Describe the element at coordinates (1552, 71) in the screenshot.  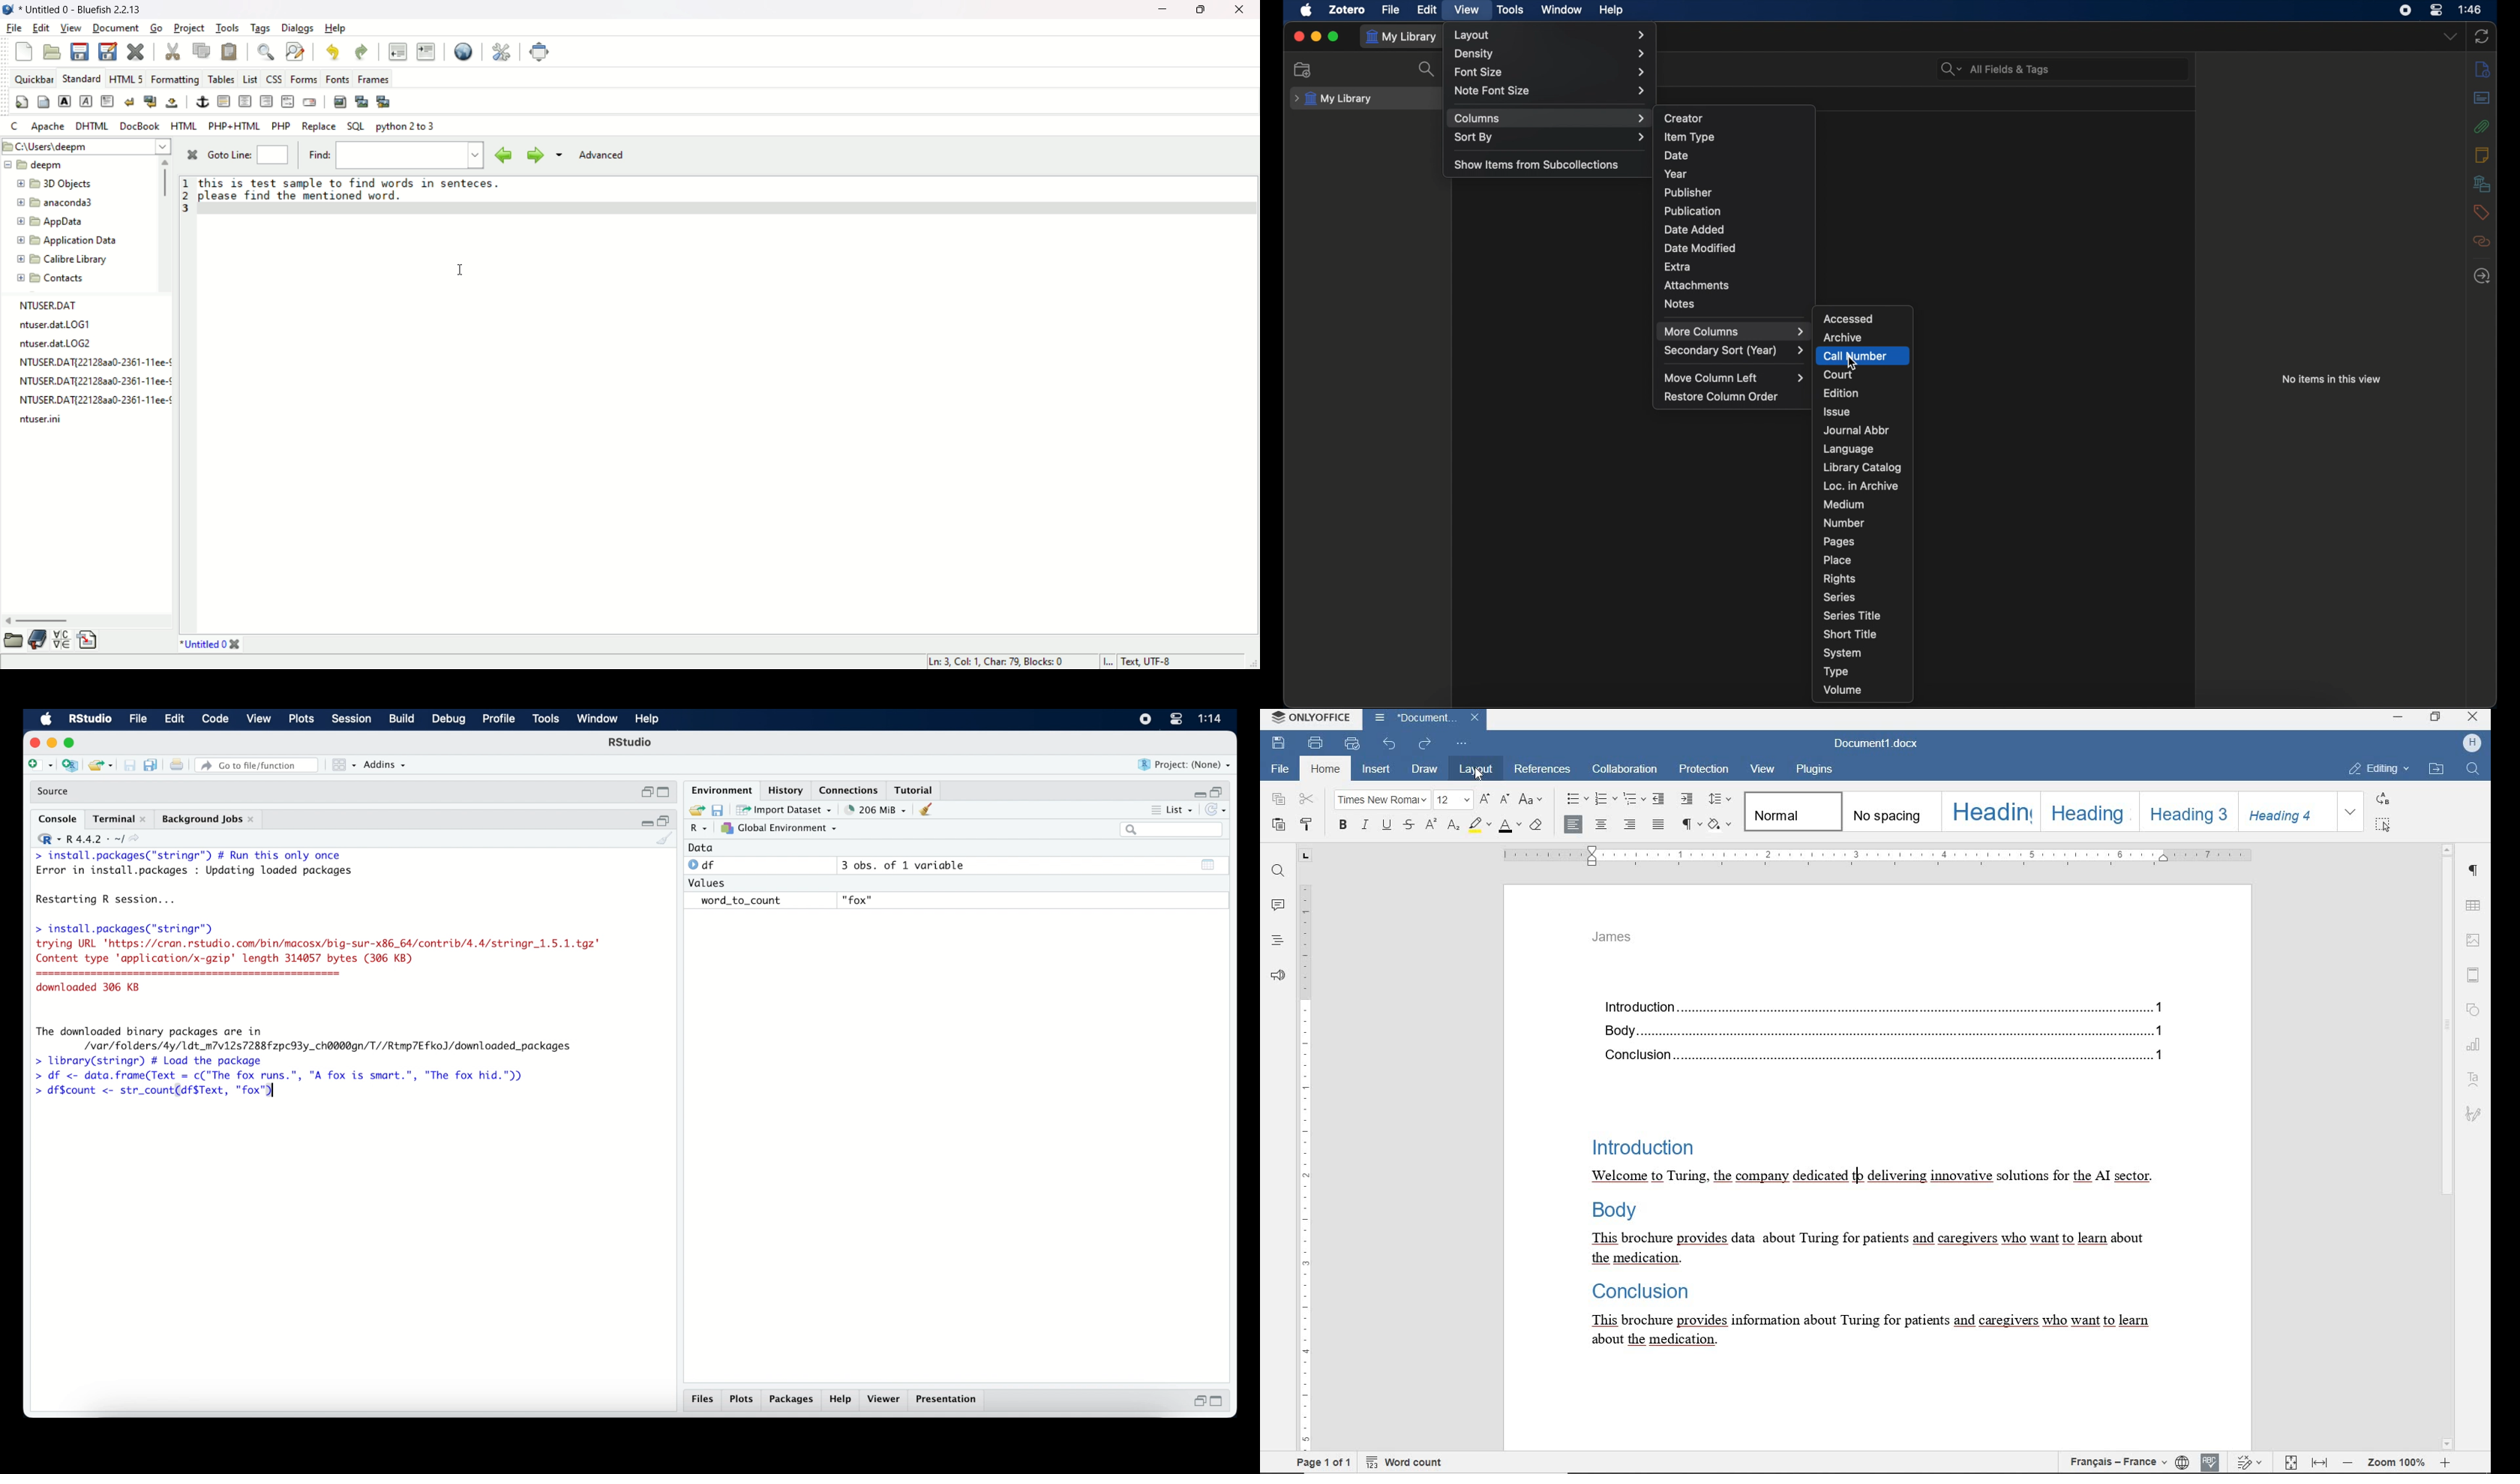
I see `font size` at that location.